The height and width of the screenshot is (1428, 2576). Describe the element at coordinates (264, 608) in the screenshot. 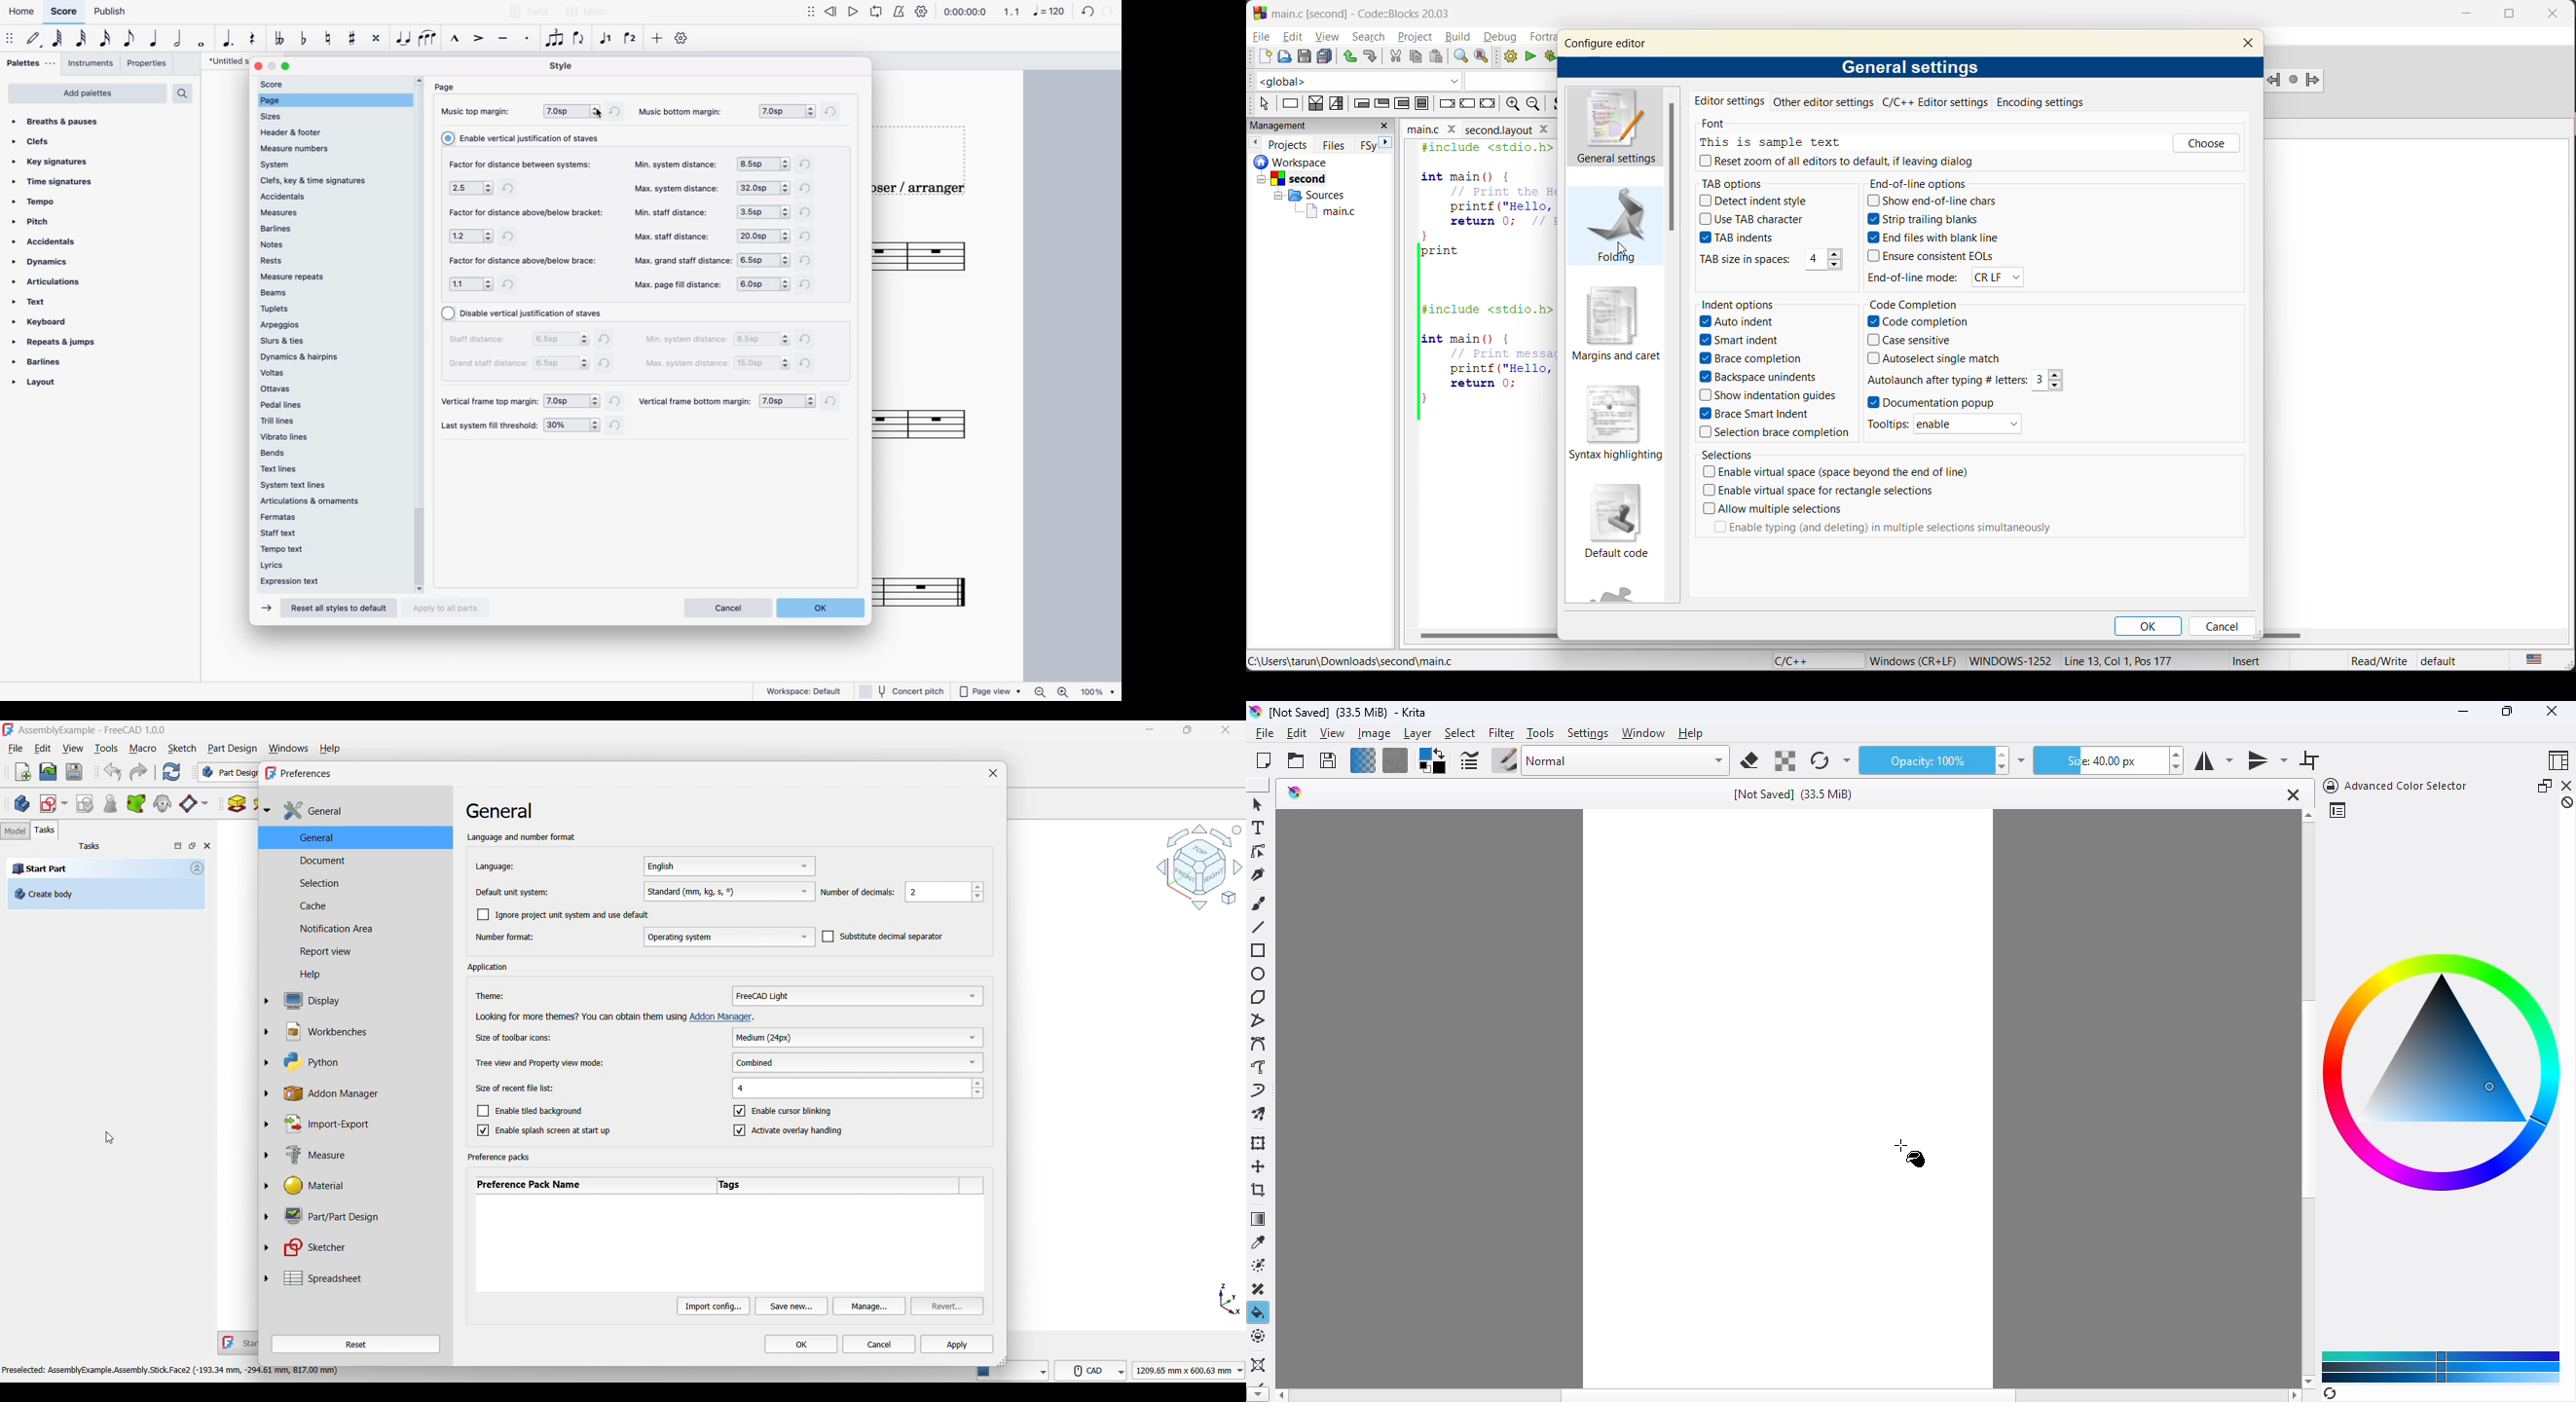

I see `forward` at that location.